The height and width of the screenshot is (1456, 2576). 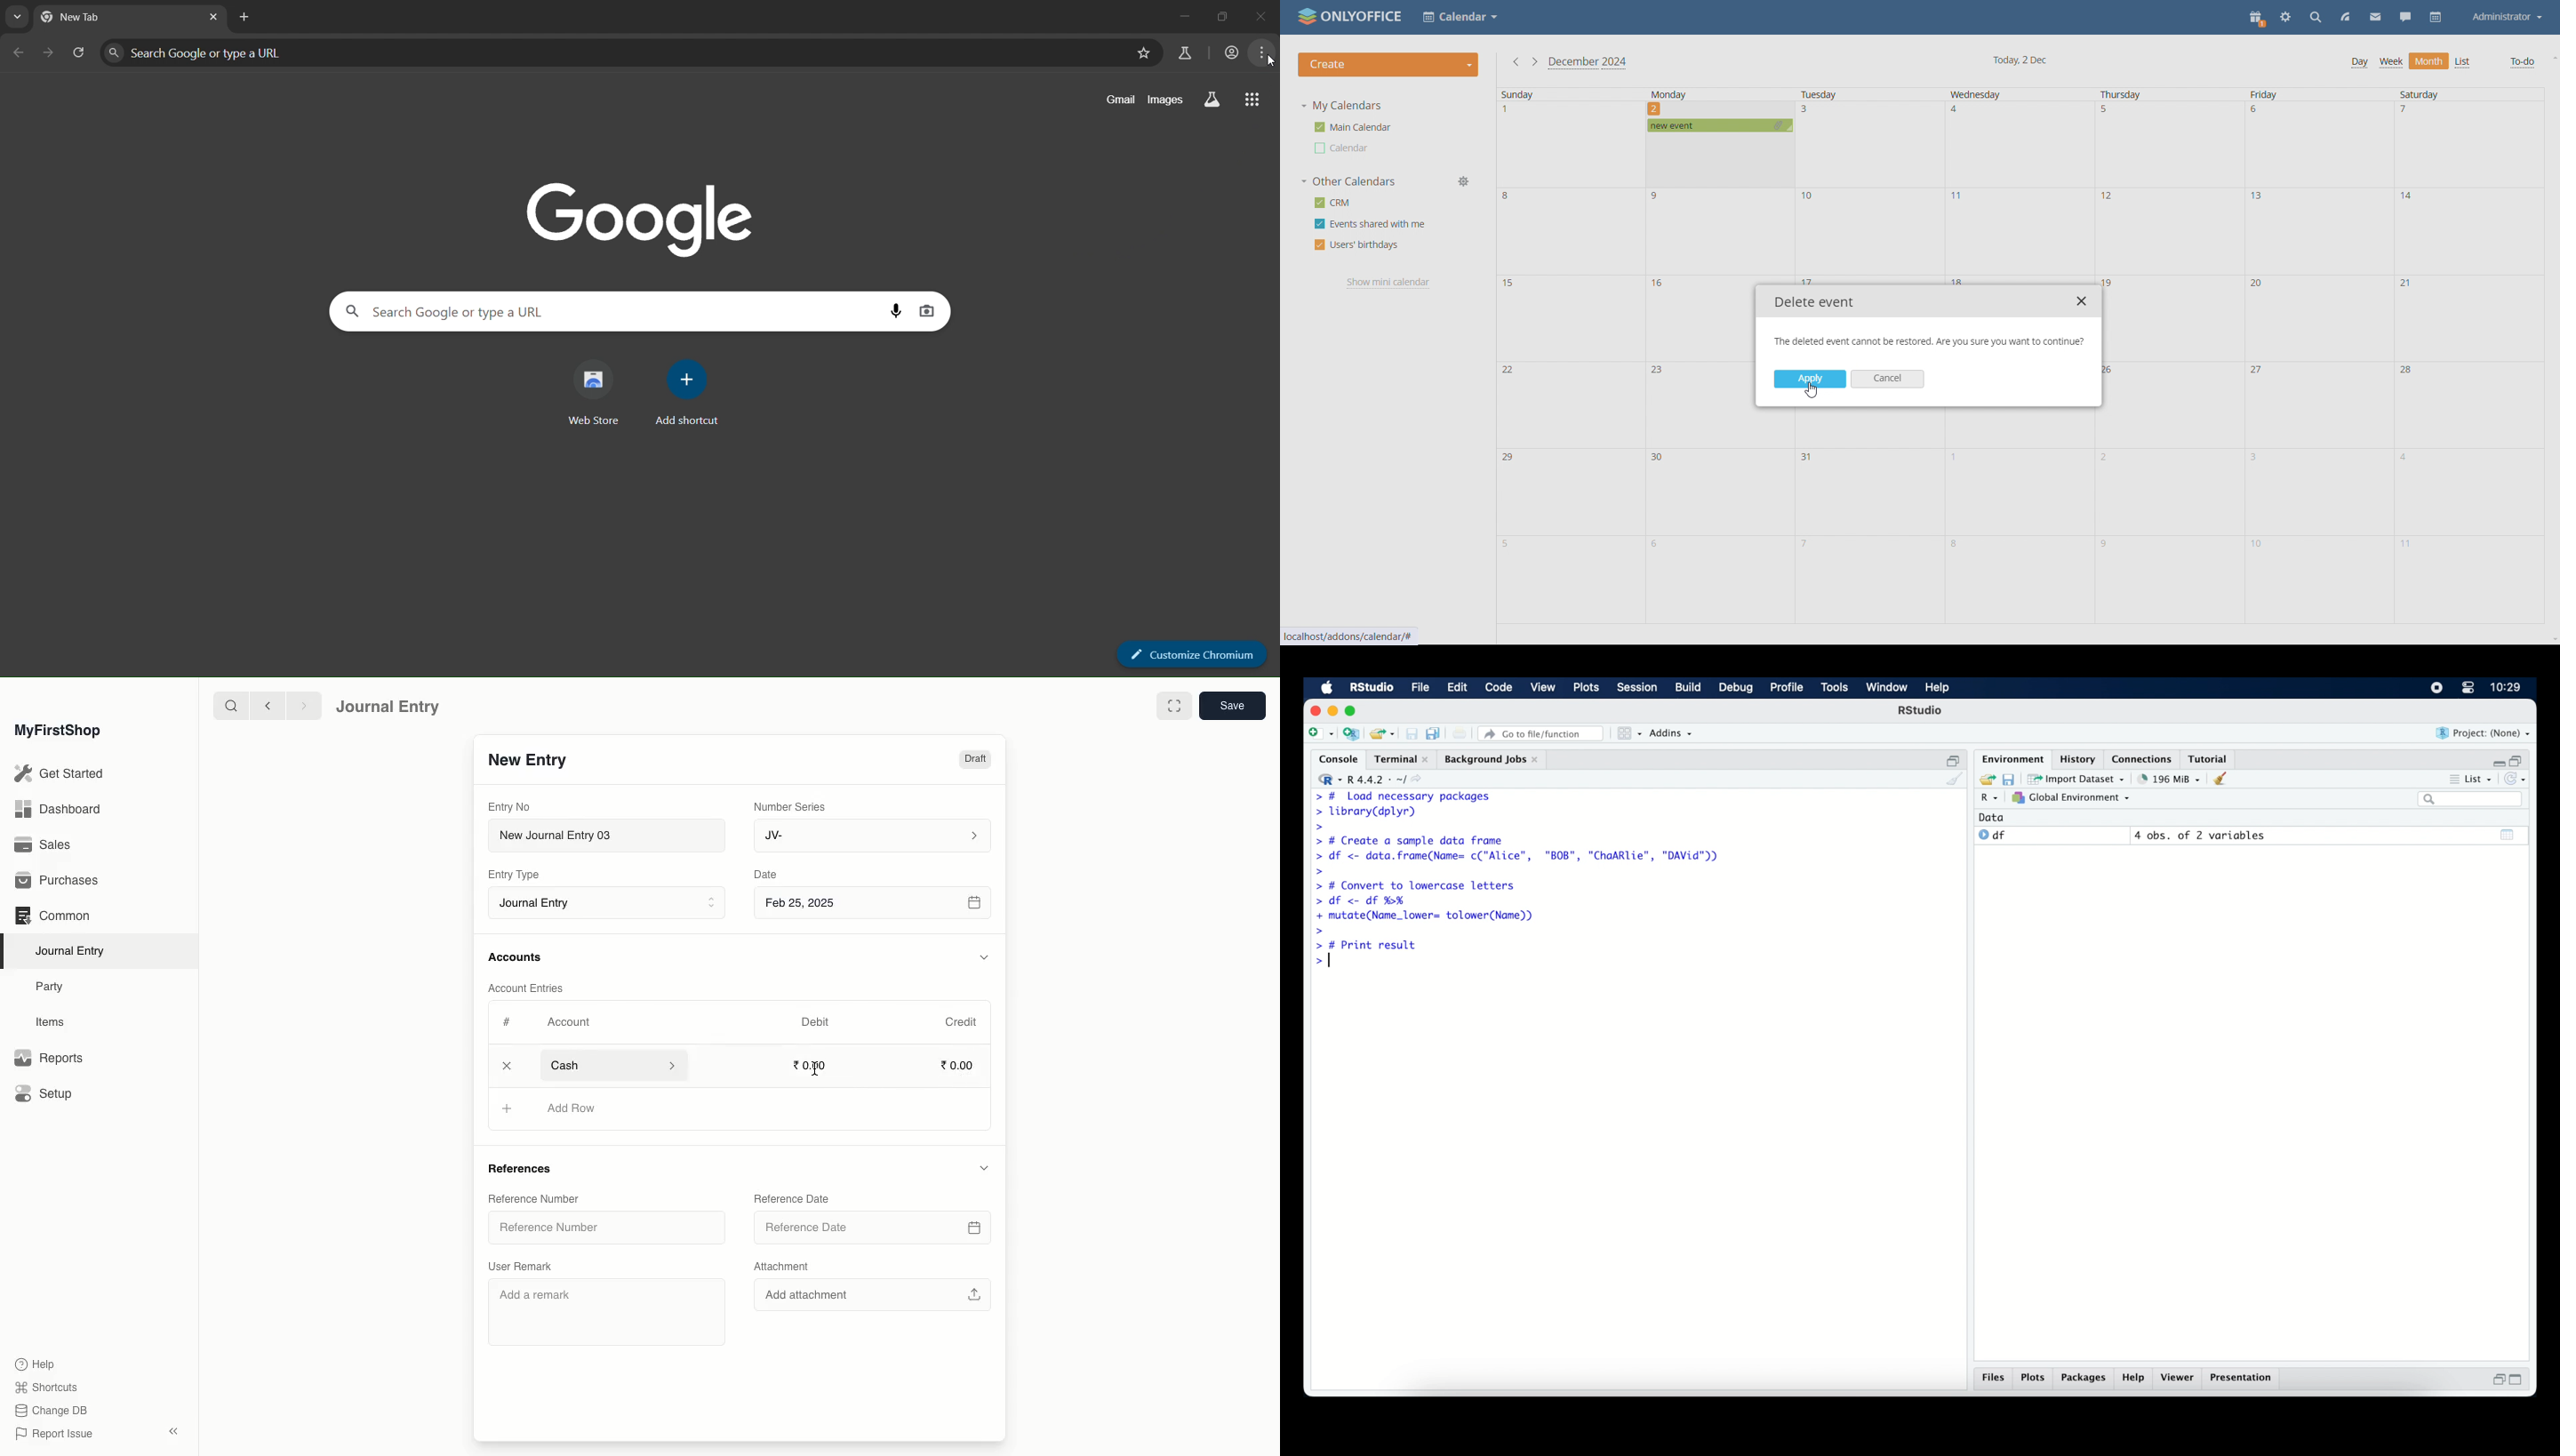 What do you see at coordinates (2071, 798) in the screenshot?
I see `global environment` at bounding box center [2071, 798].